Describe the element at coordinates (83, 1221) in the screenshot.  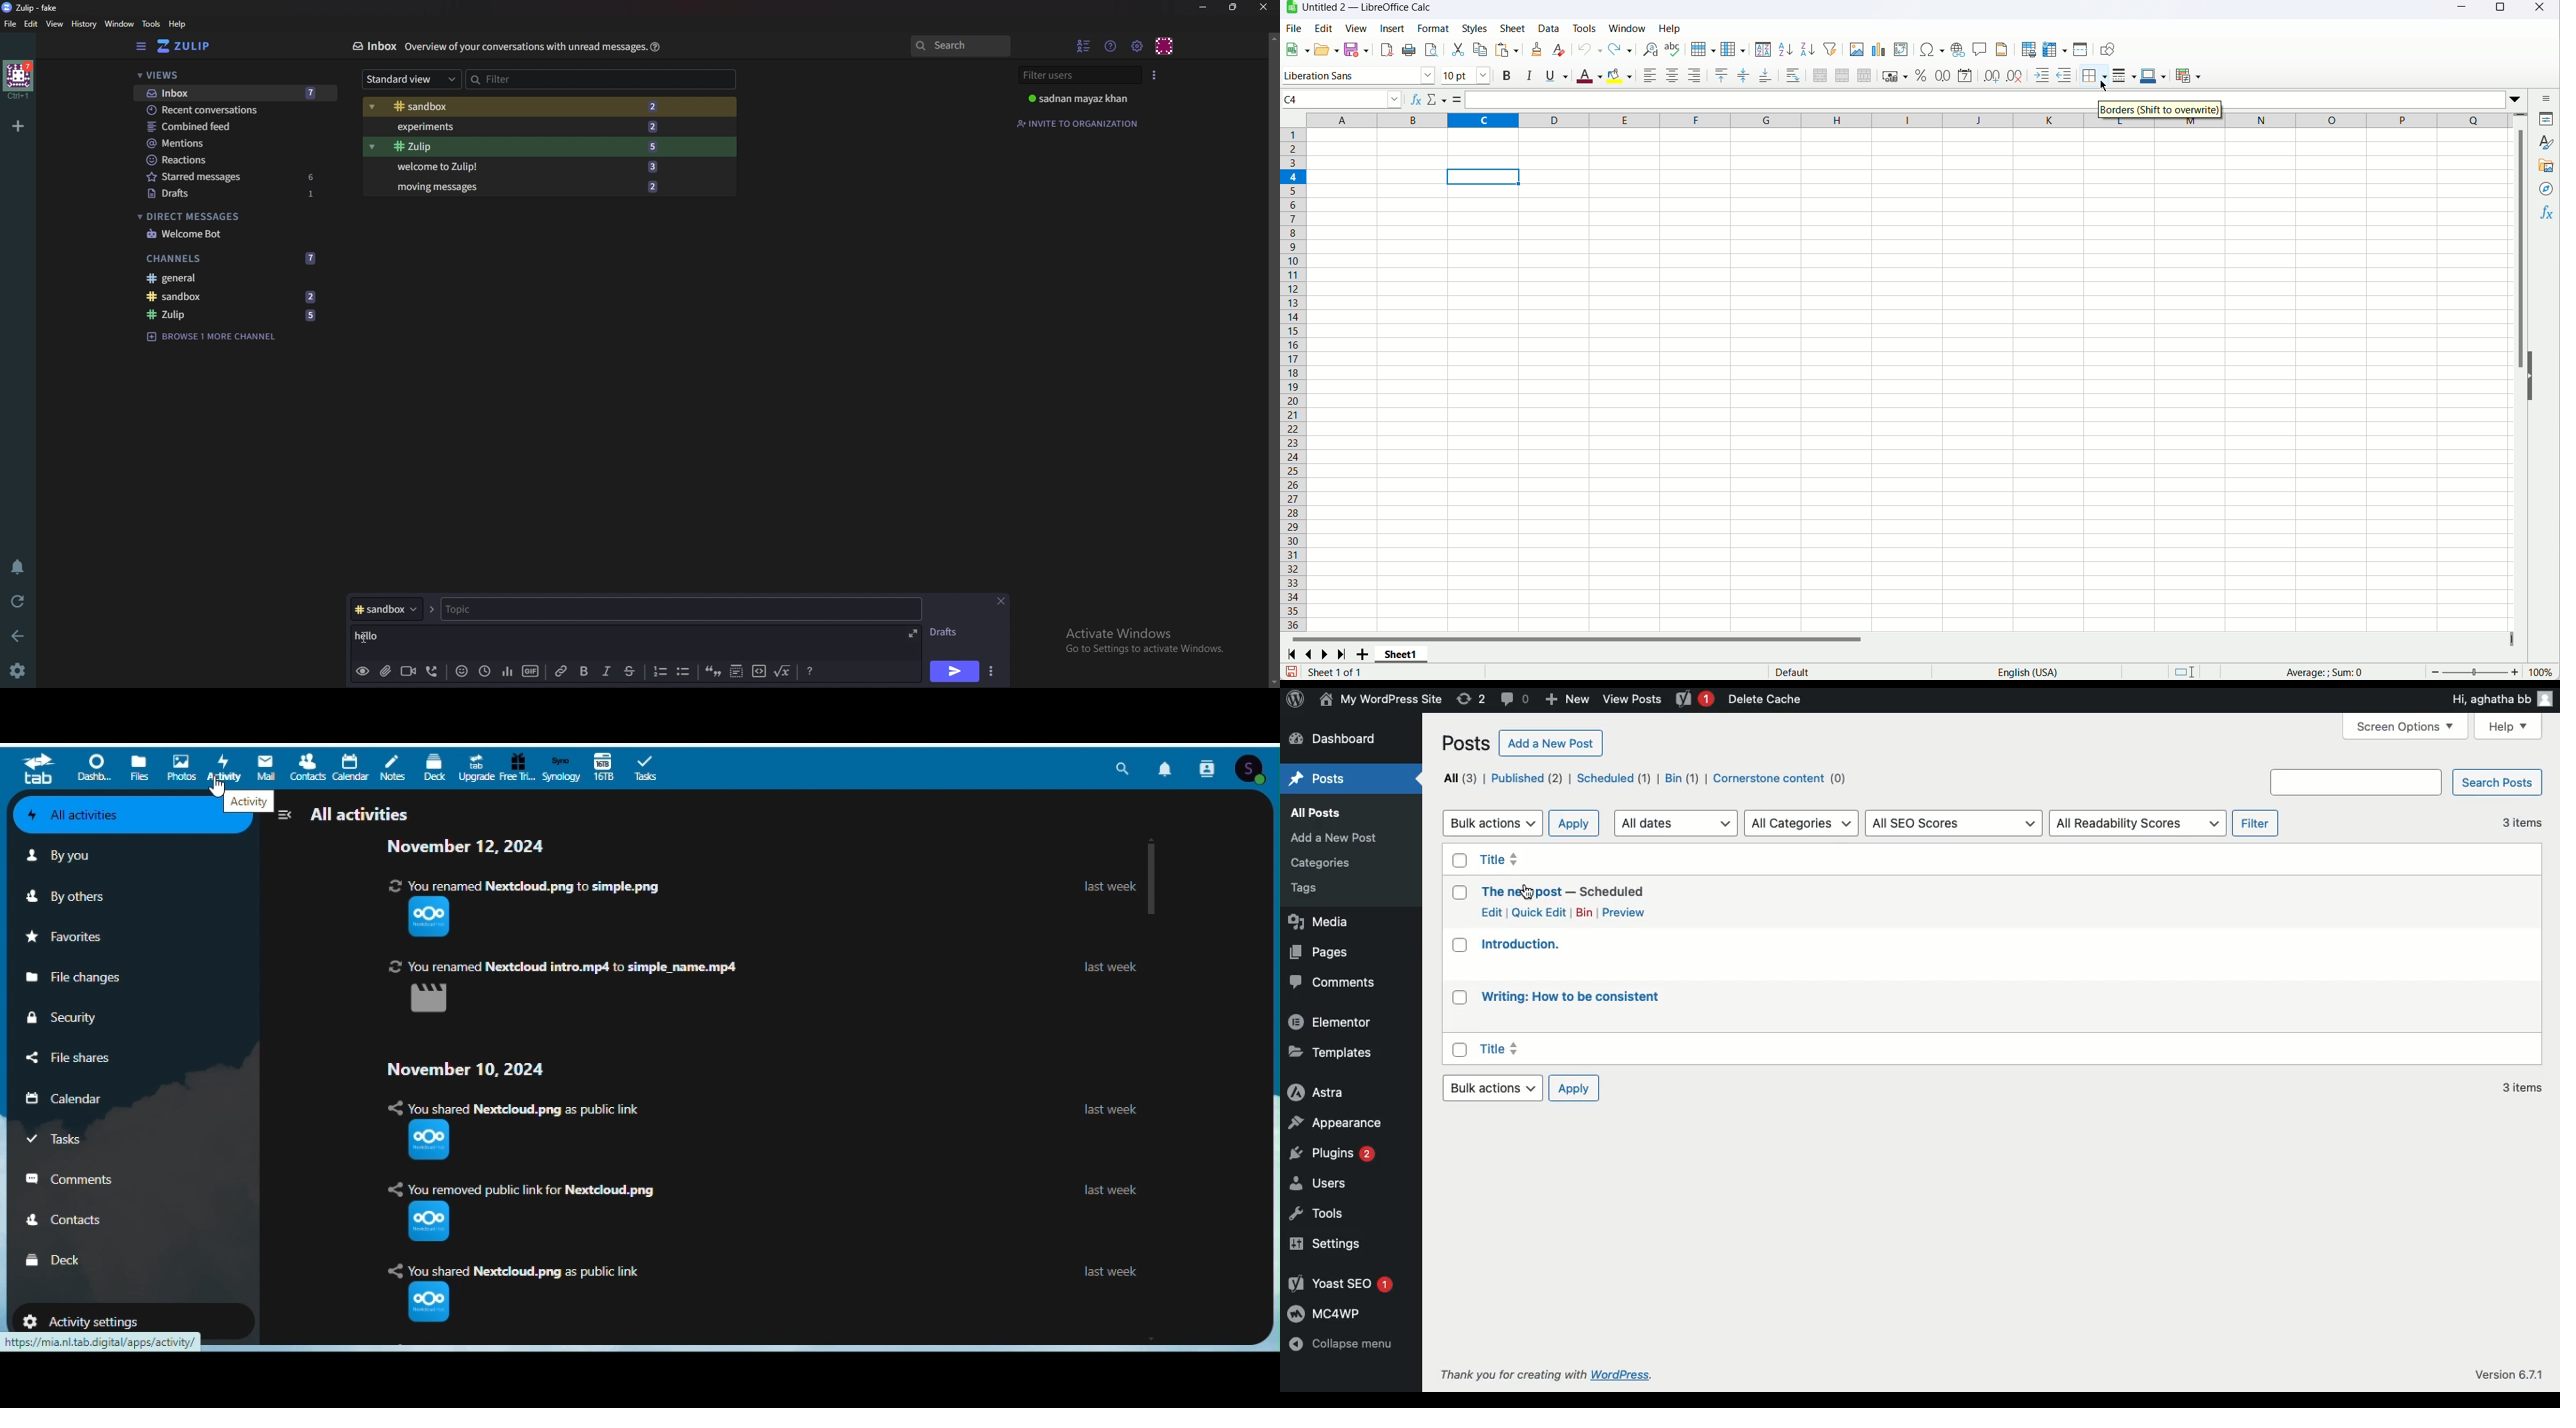
I see `Contact` at that location.